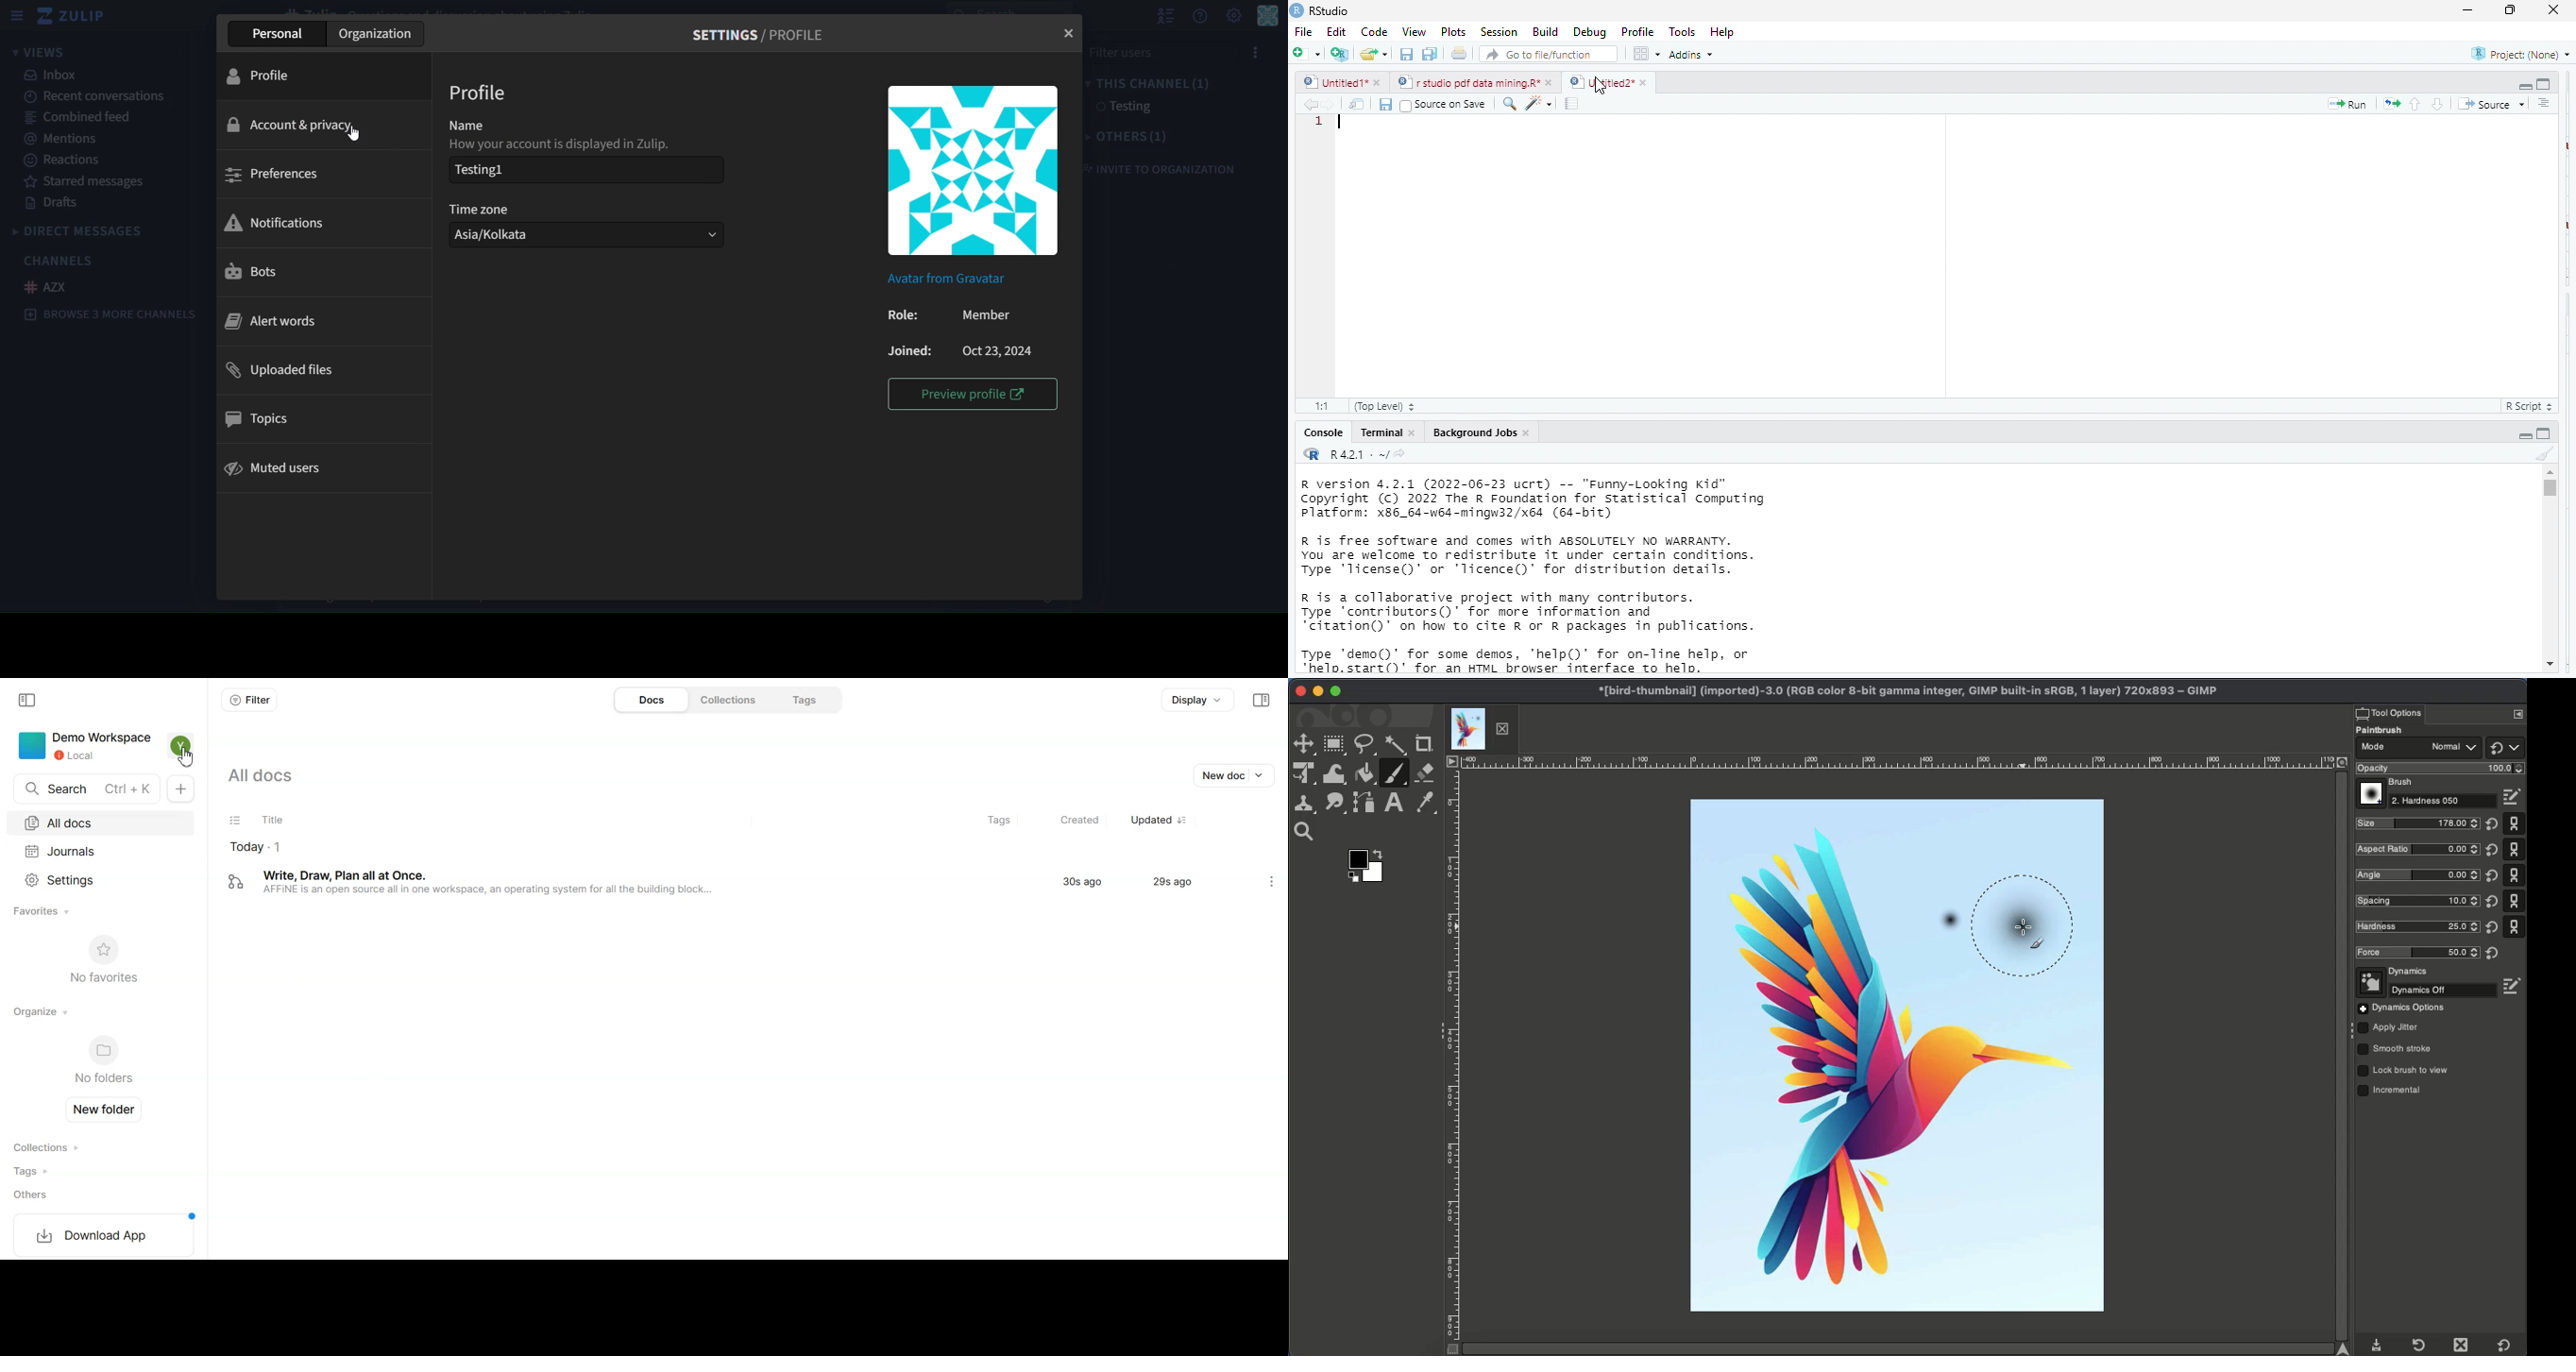 The height and width of the screenshot is (1372, 2576). I want to click on close, so click(1413, 432).